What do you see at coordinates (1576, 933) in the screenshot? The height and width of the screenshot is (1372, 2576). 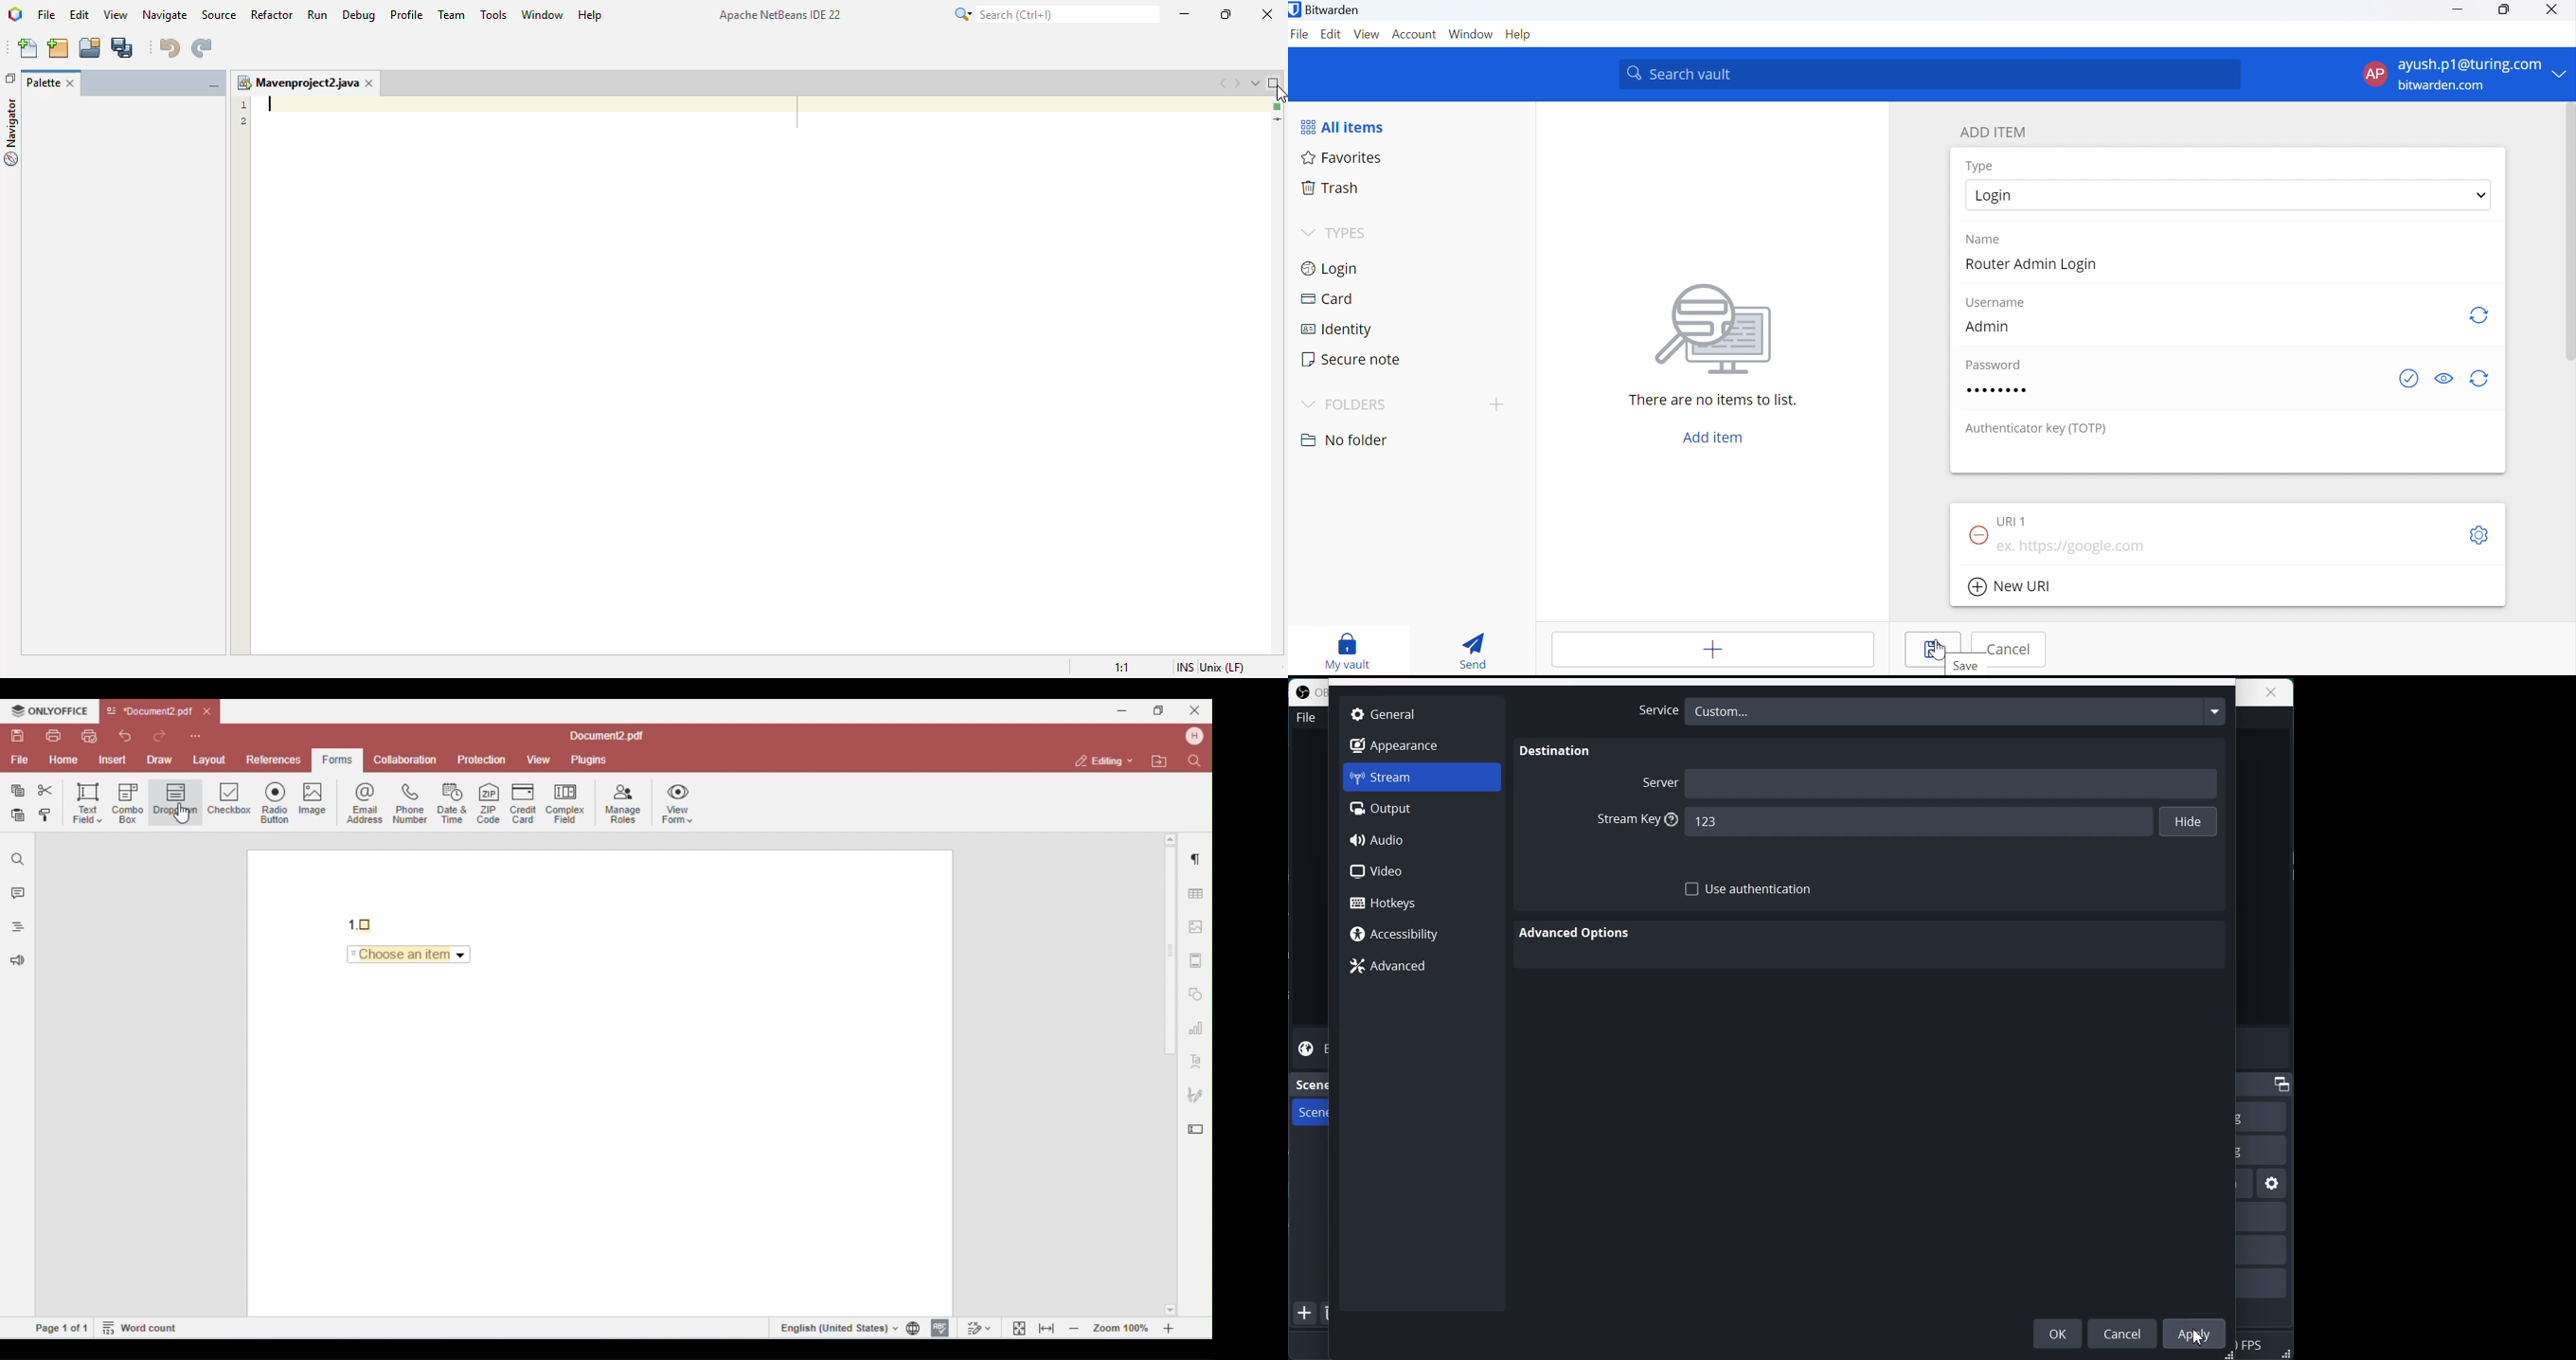 I see `Advanced Option` at bounding box center [1576, 933].